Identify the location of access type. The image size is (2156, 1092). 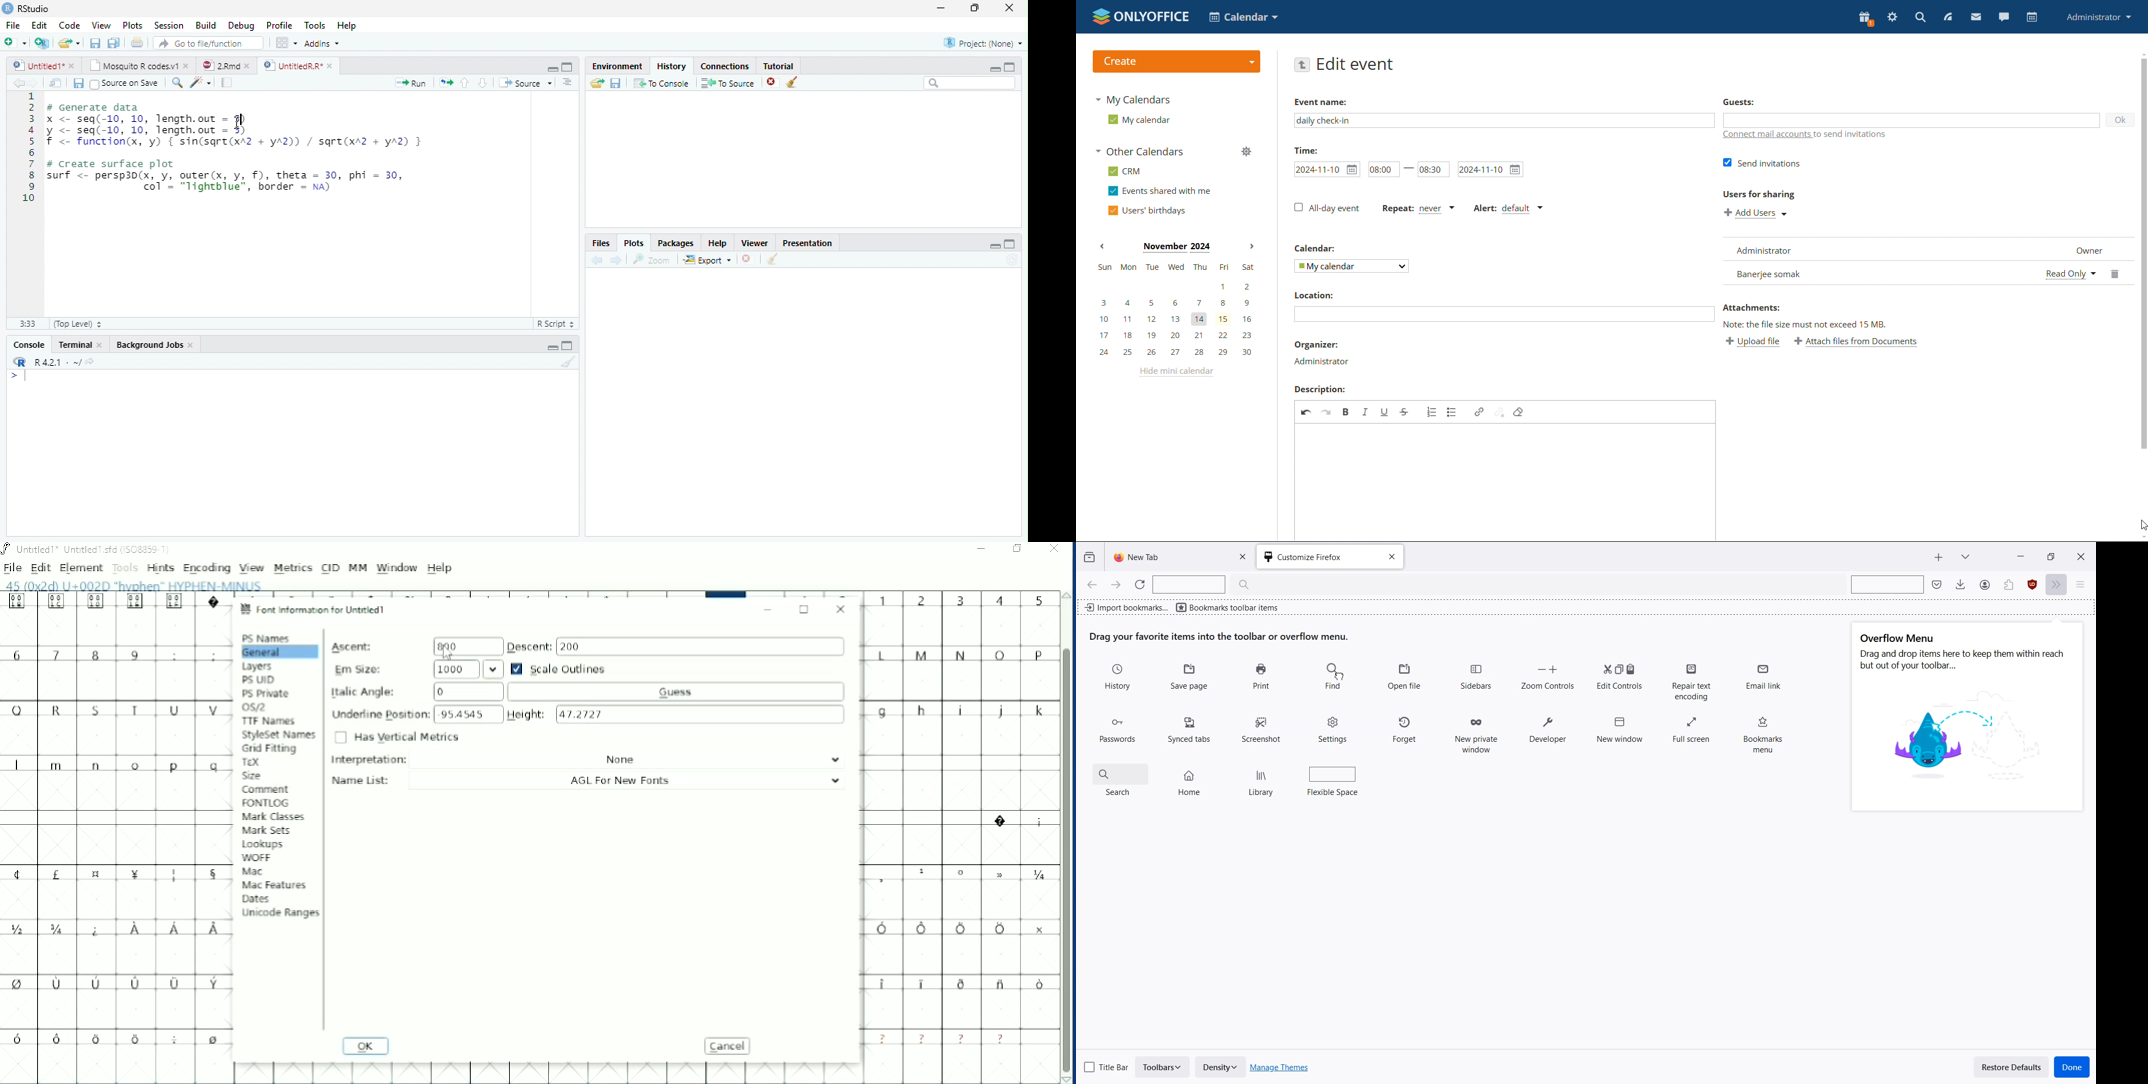
(2072, 274).